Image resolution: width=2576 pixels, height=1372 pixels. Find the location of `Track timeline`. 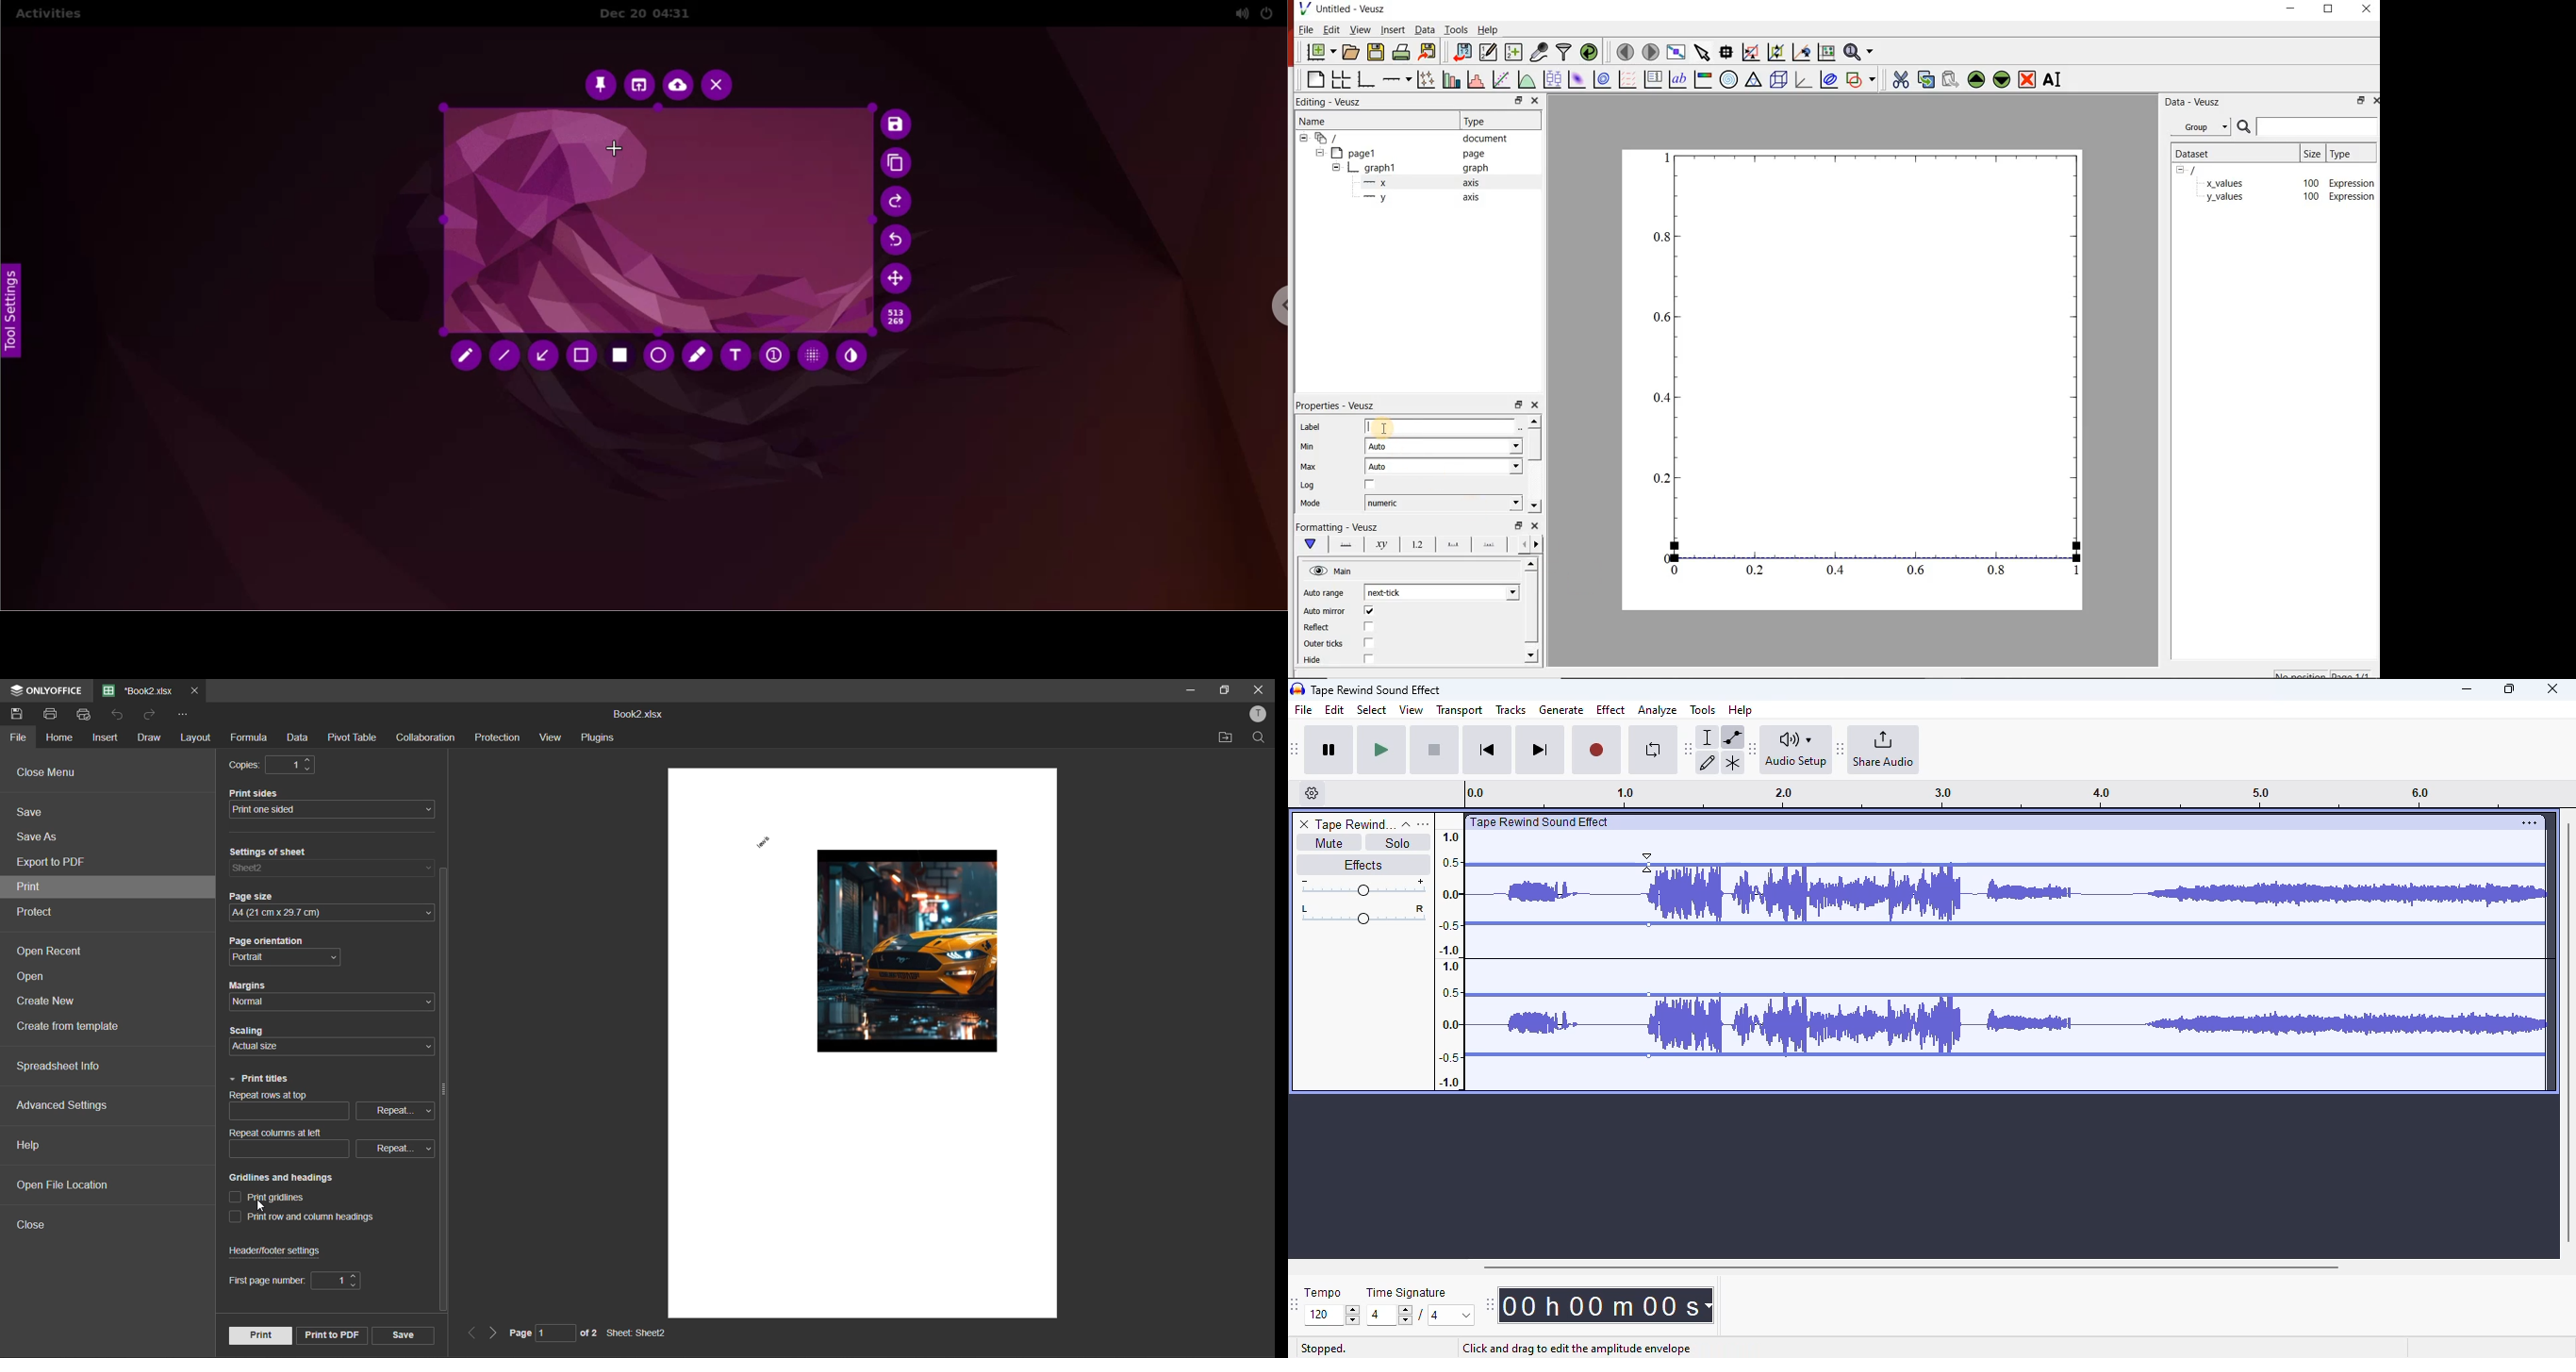

Track timeline is located at coordinates (1990, 794).